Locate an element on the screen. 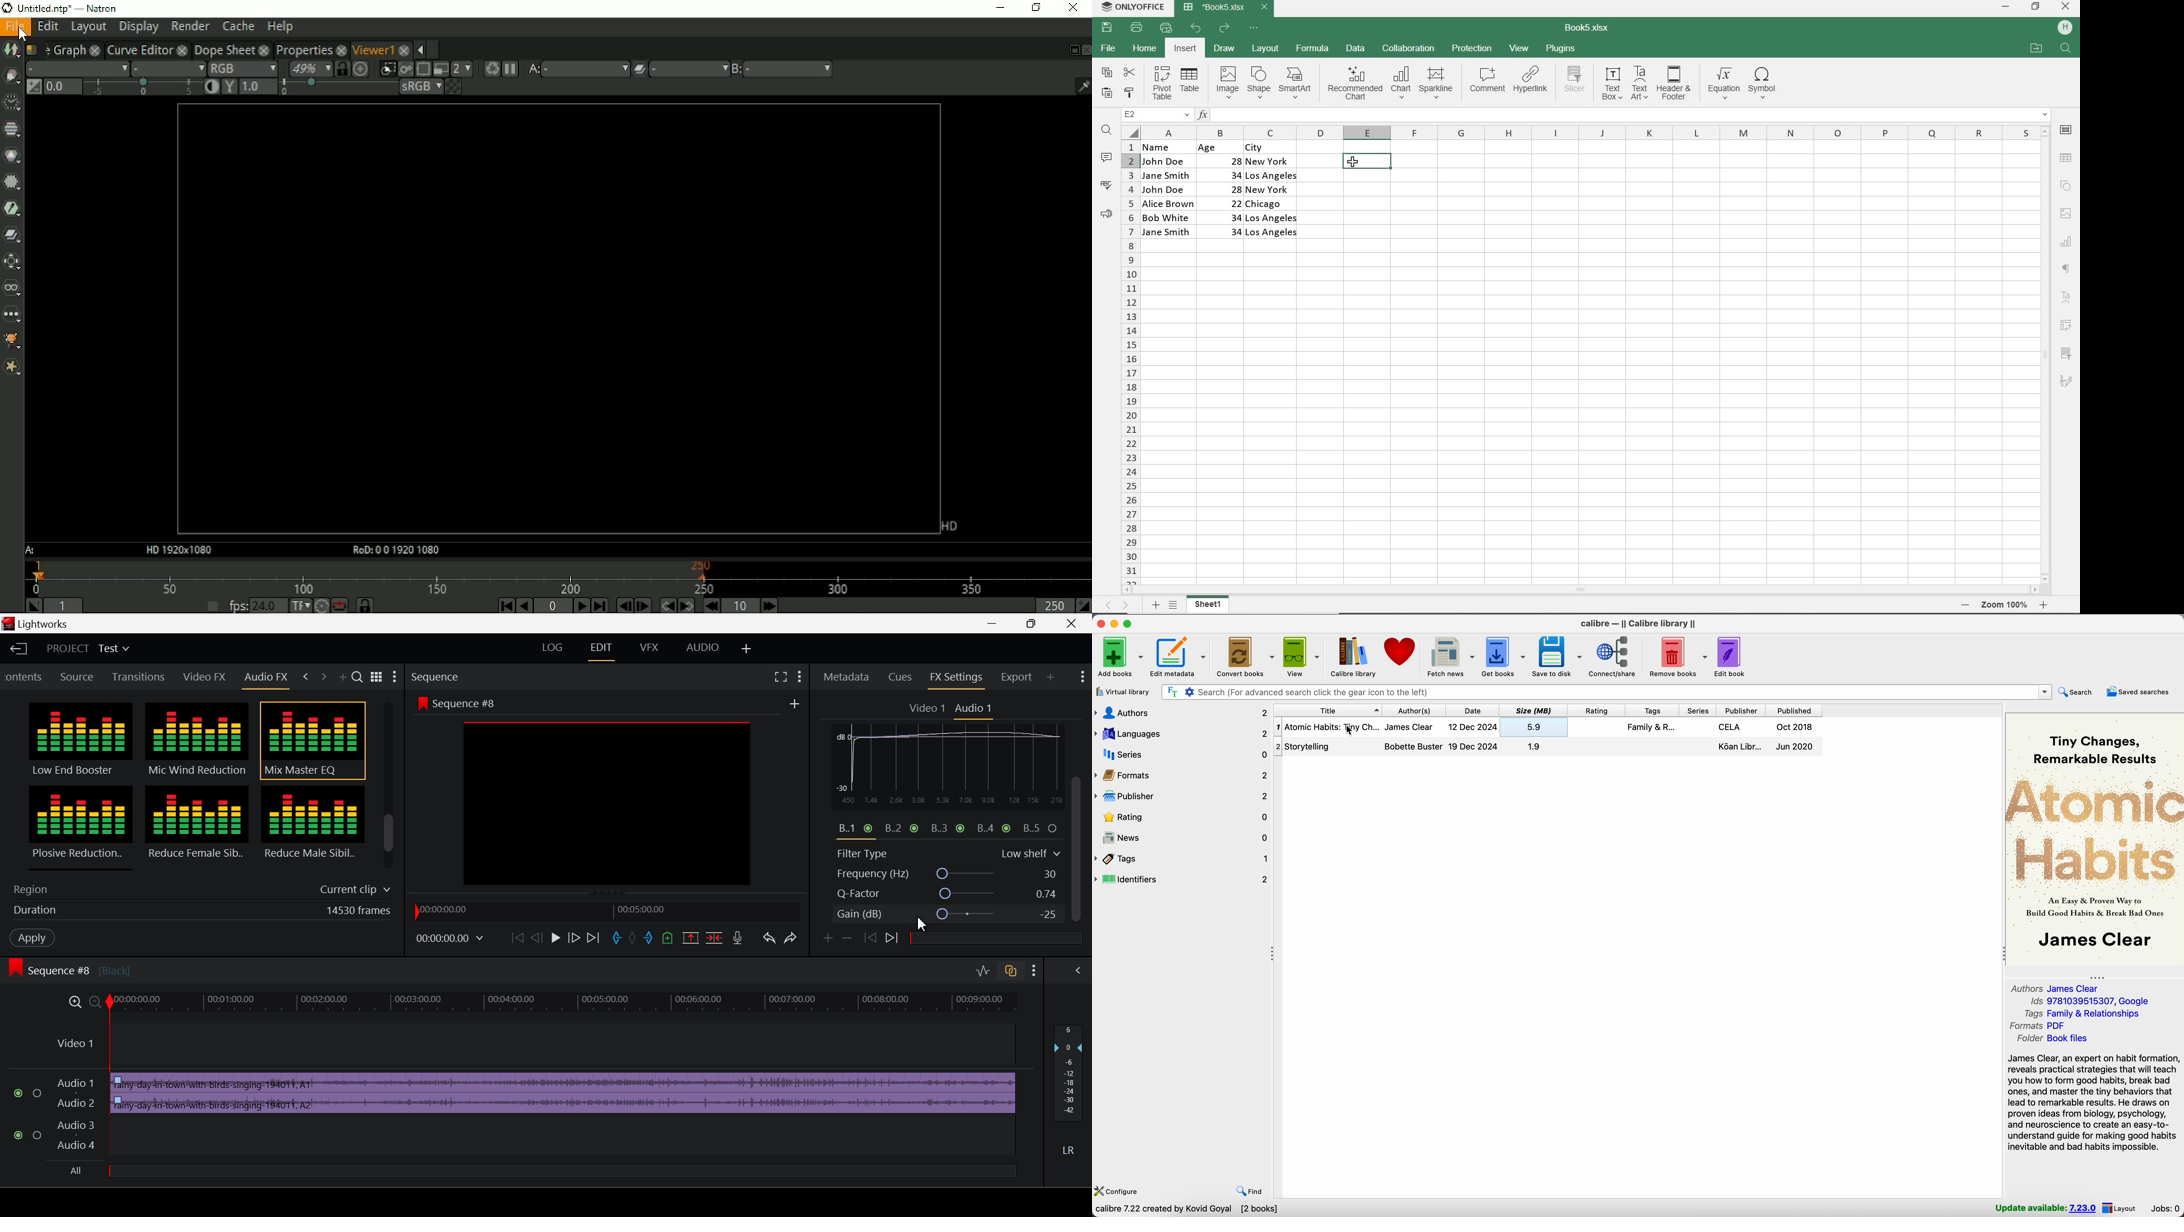 The image size is (2184, 1232). authors is located at coordinates (1181, 713).